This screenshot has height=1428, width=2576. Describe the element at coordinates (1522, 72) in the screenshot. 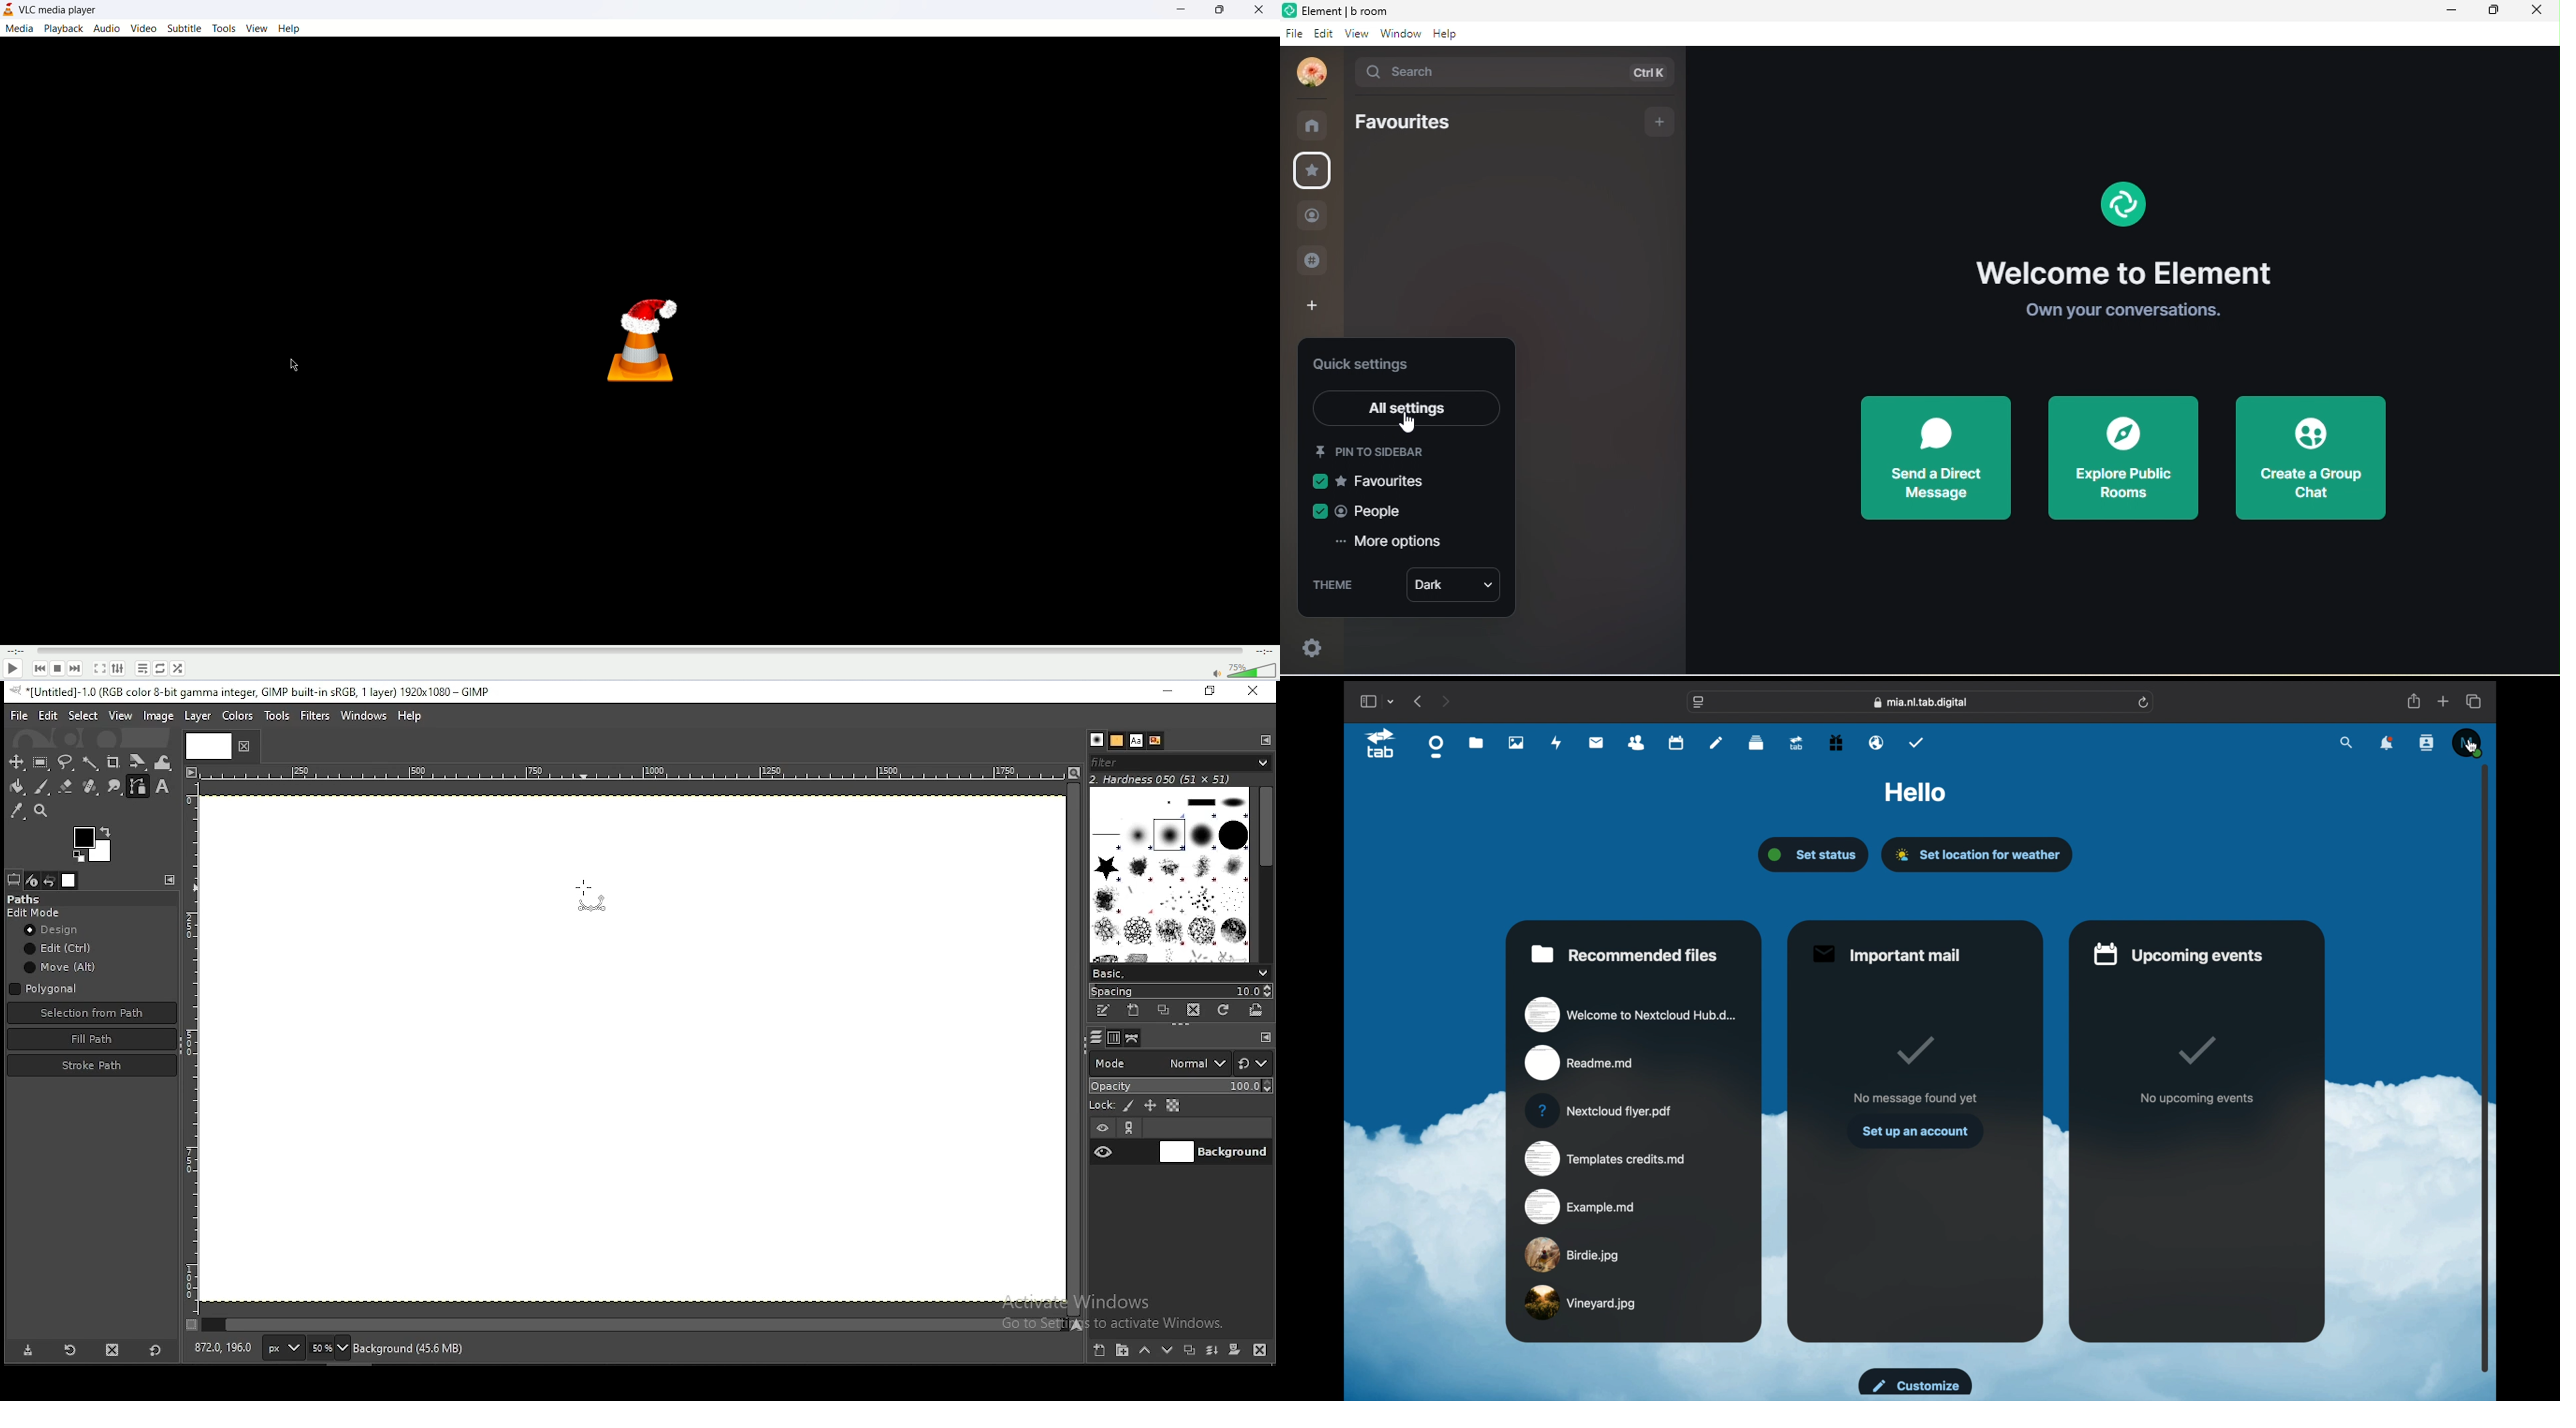

I see `search` at that location.